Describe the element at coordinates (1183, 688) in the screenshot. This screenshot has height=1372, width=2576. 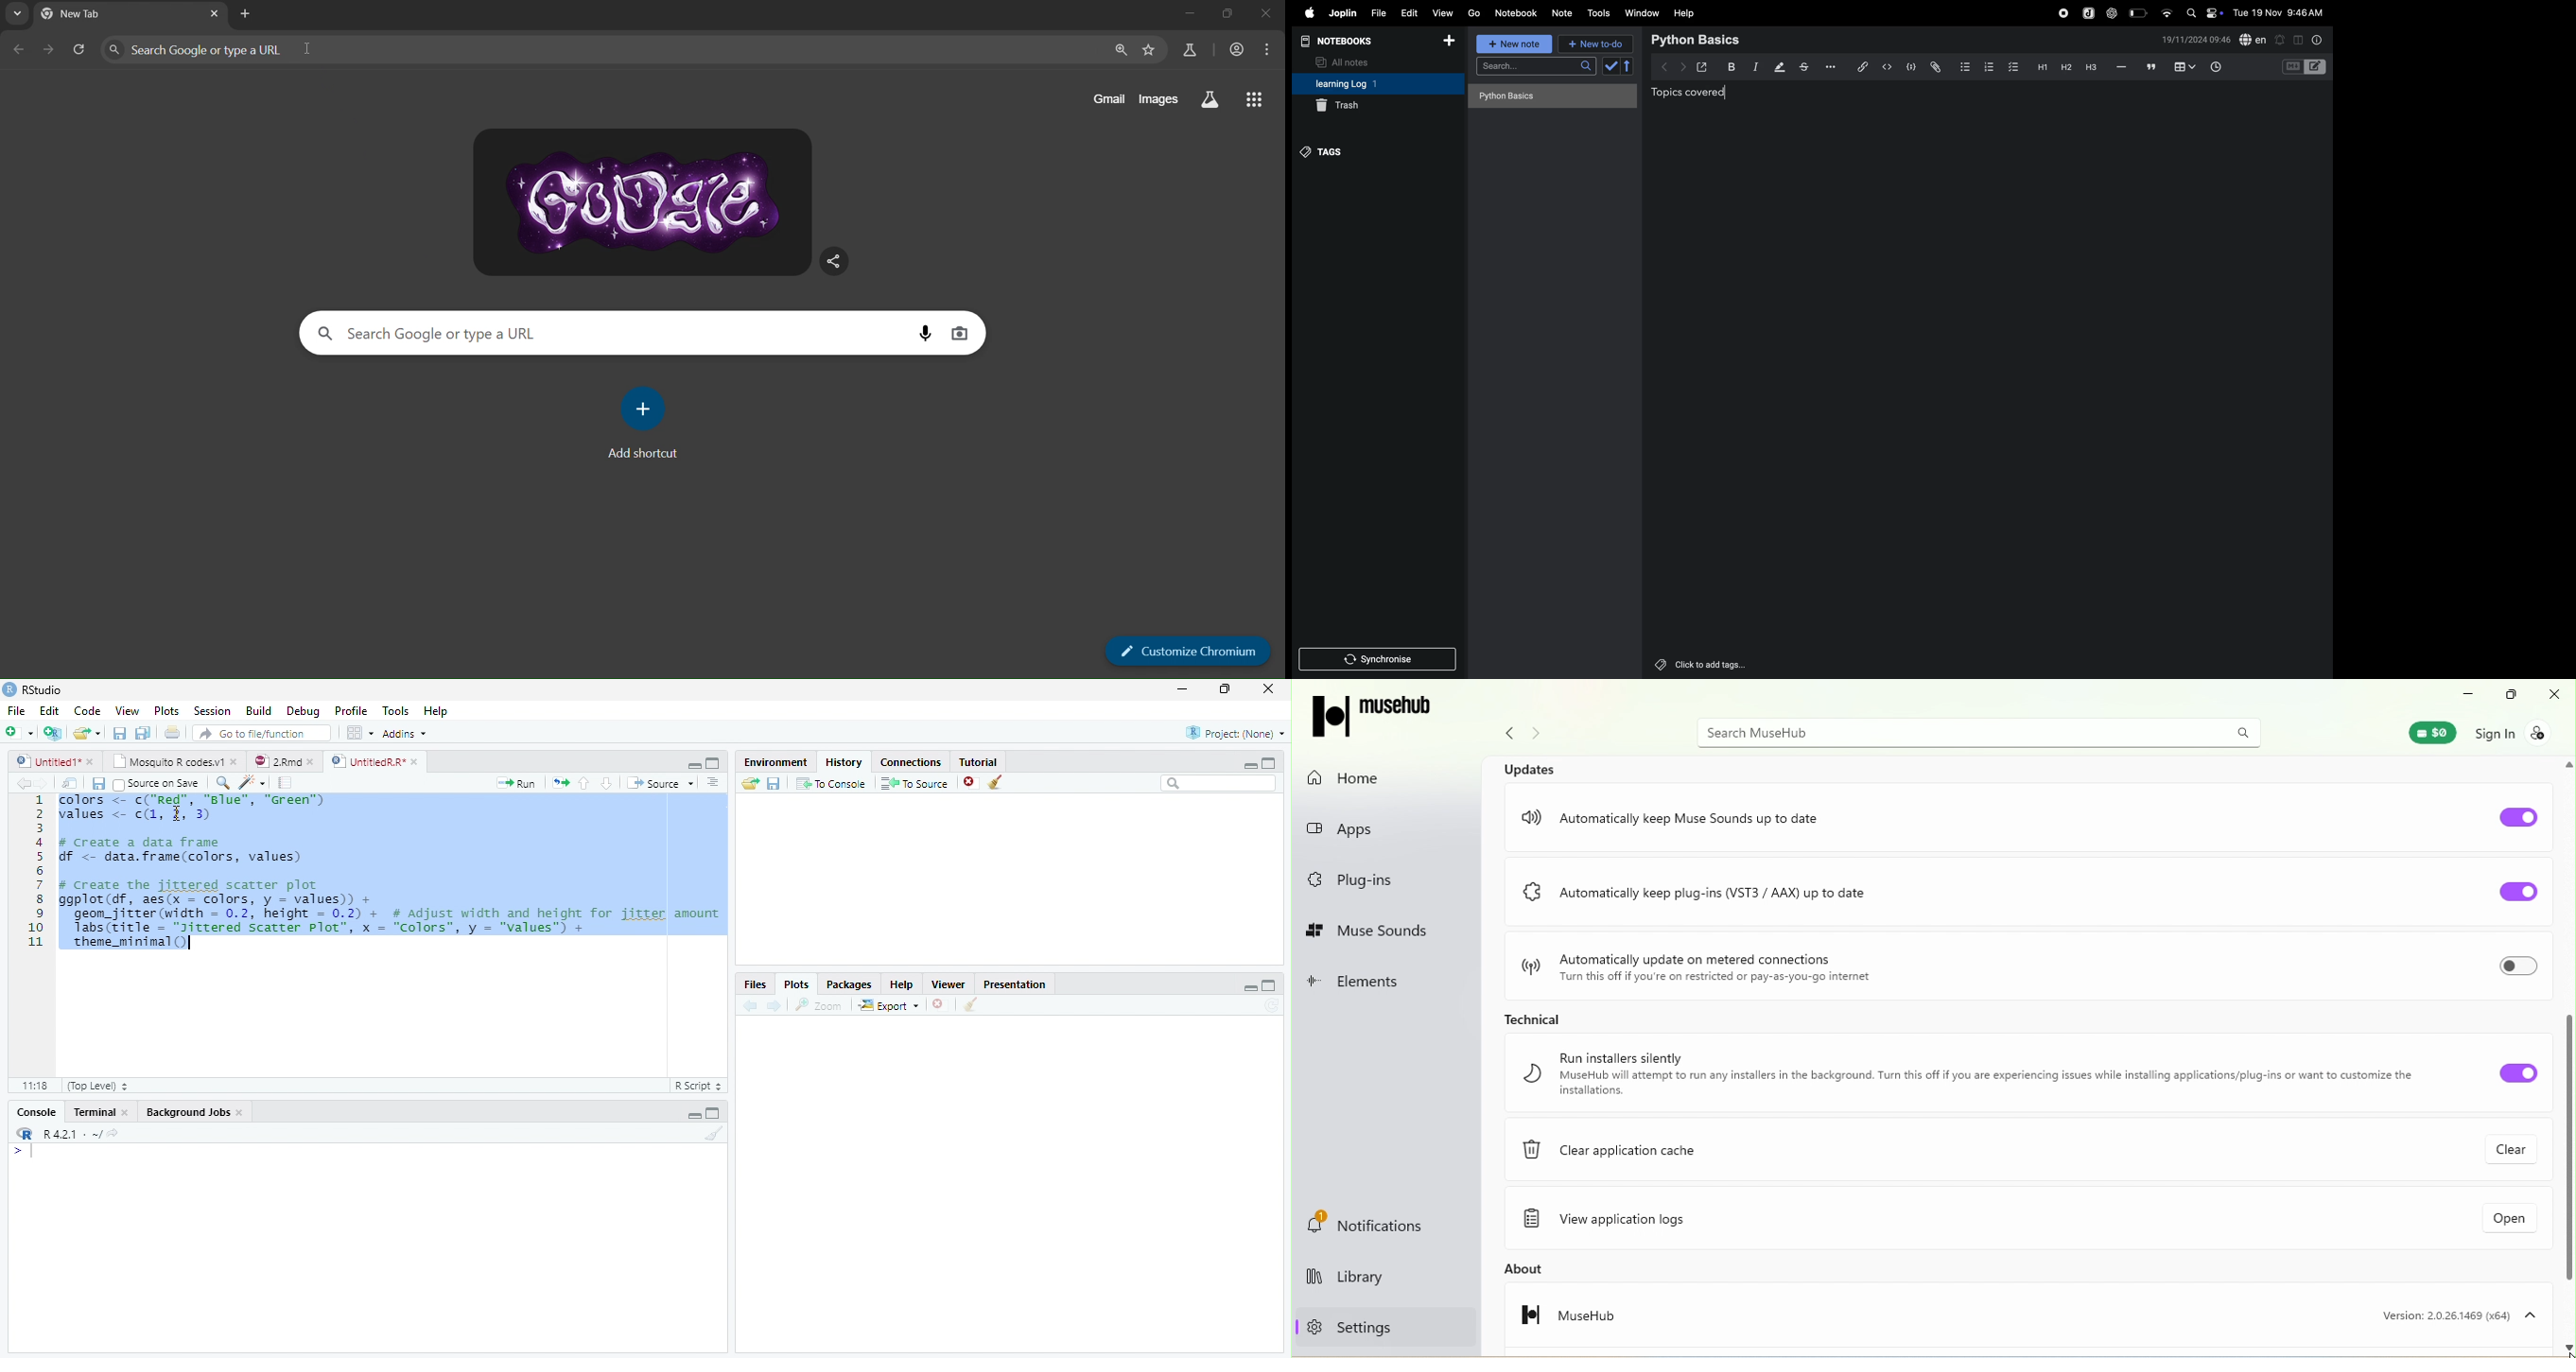
I see `minimize` at that location.